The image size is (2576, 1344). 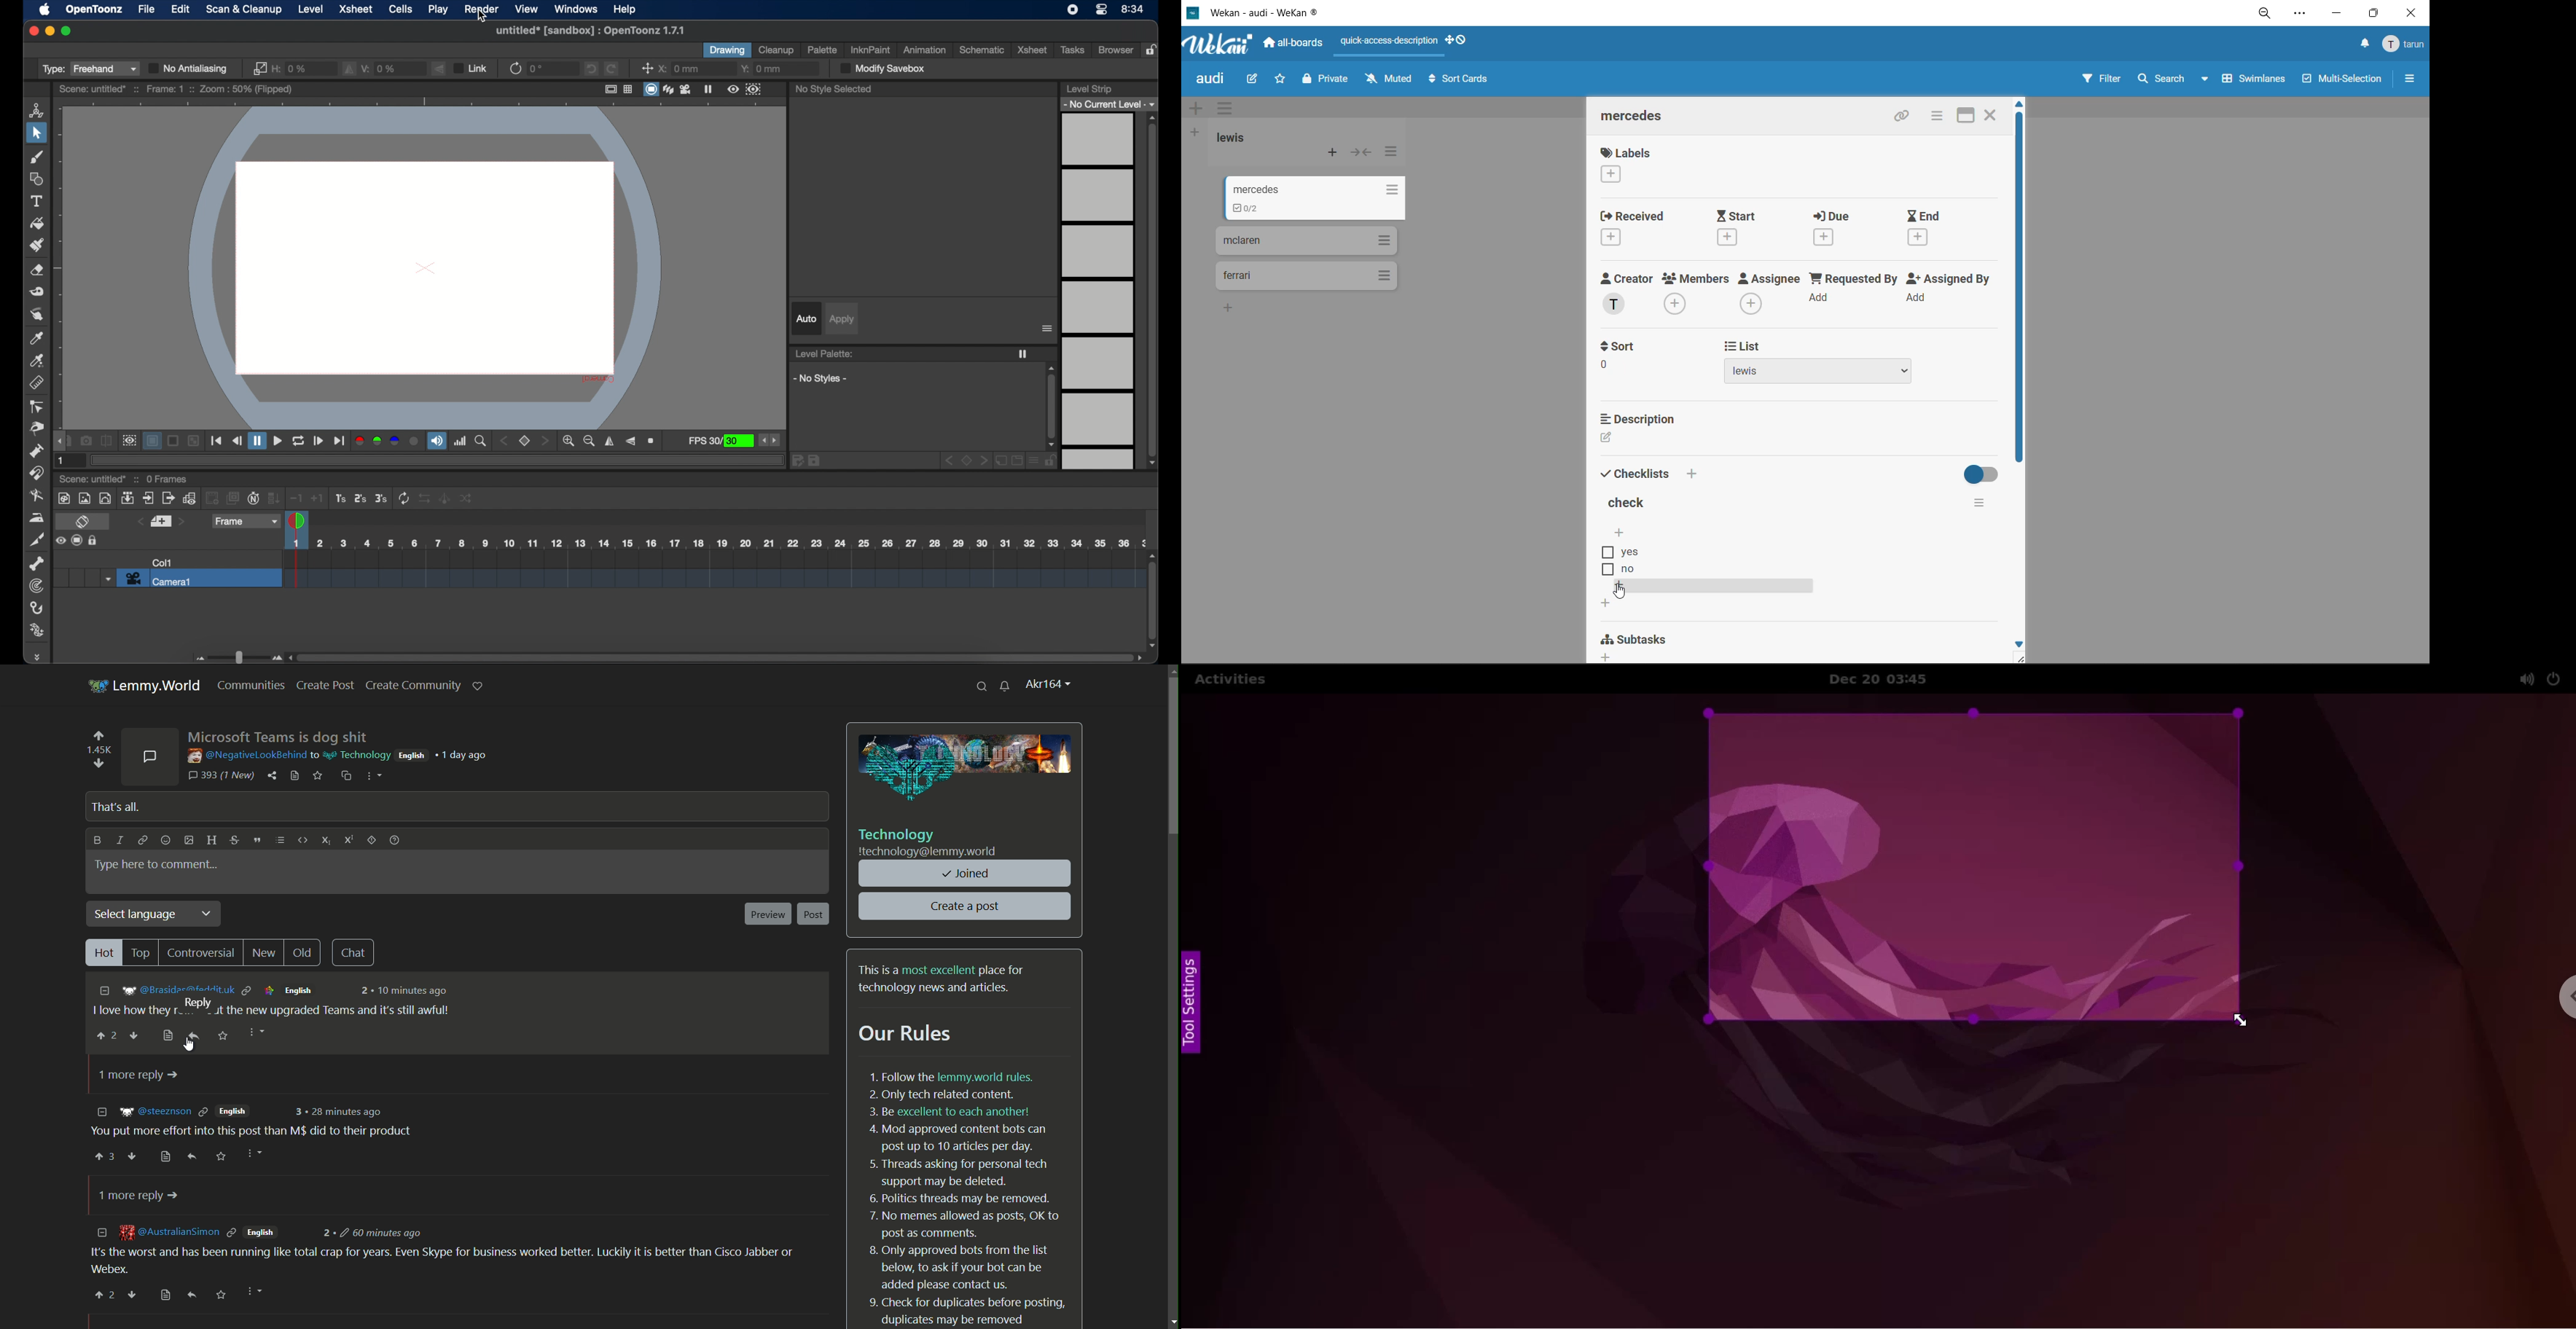 What do you see at coordinates (327, 685) in the screenshot?
I see `create post` at bounding box center [327, 685].